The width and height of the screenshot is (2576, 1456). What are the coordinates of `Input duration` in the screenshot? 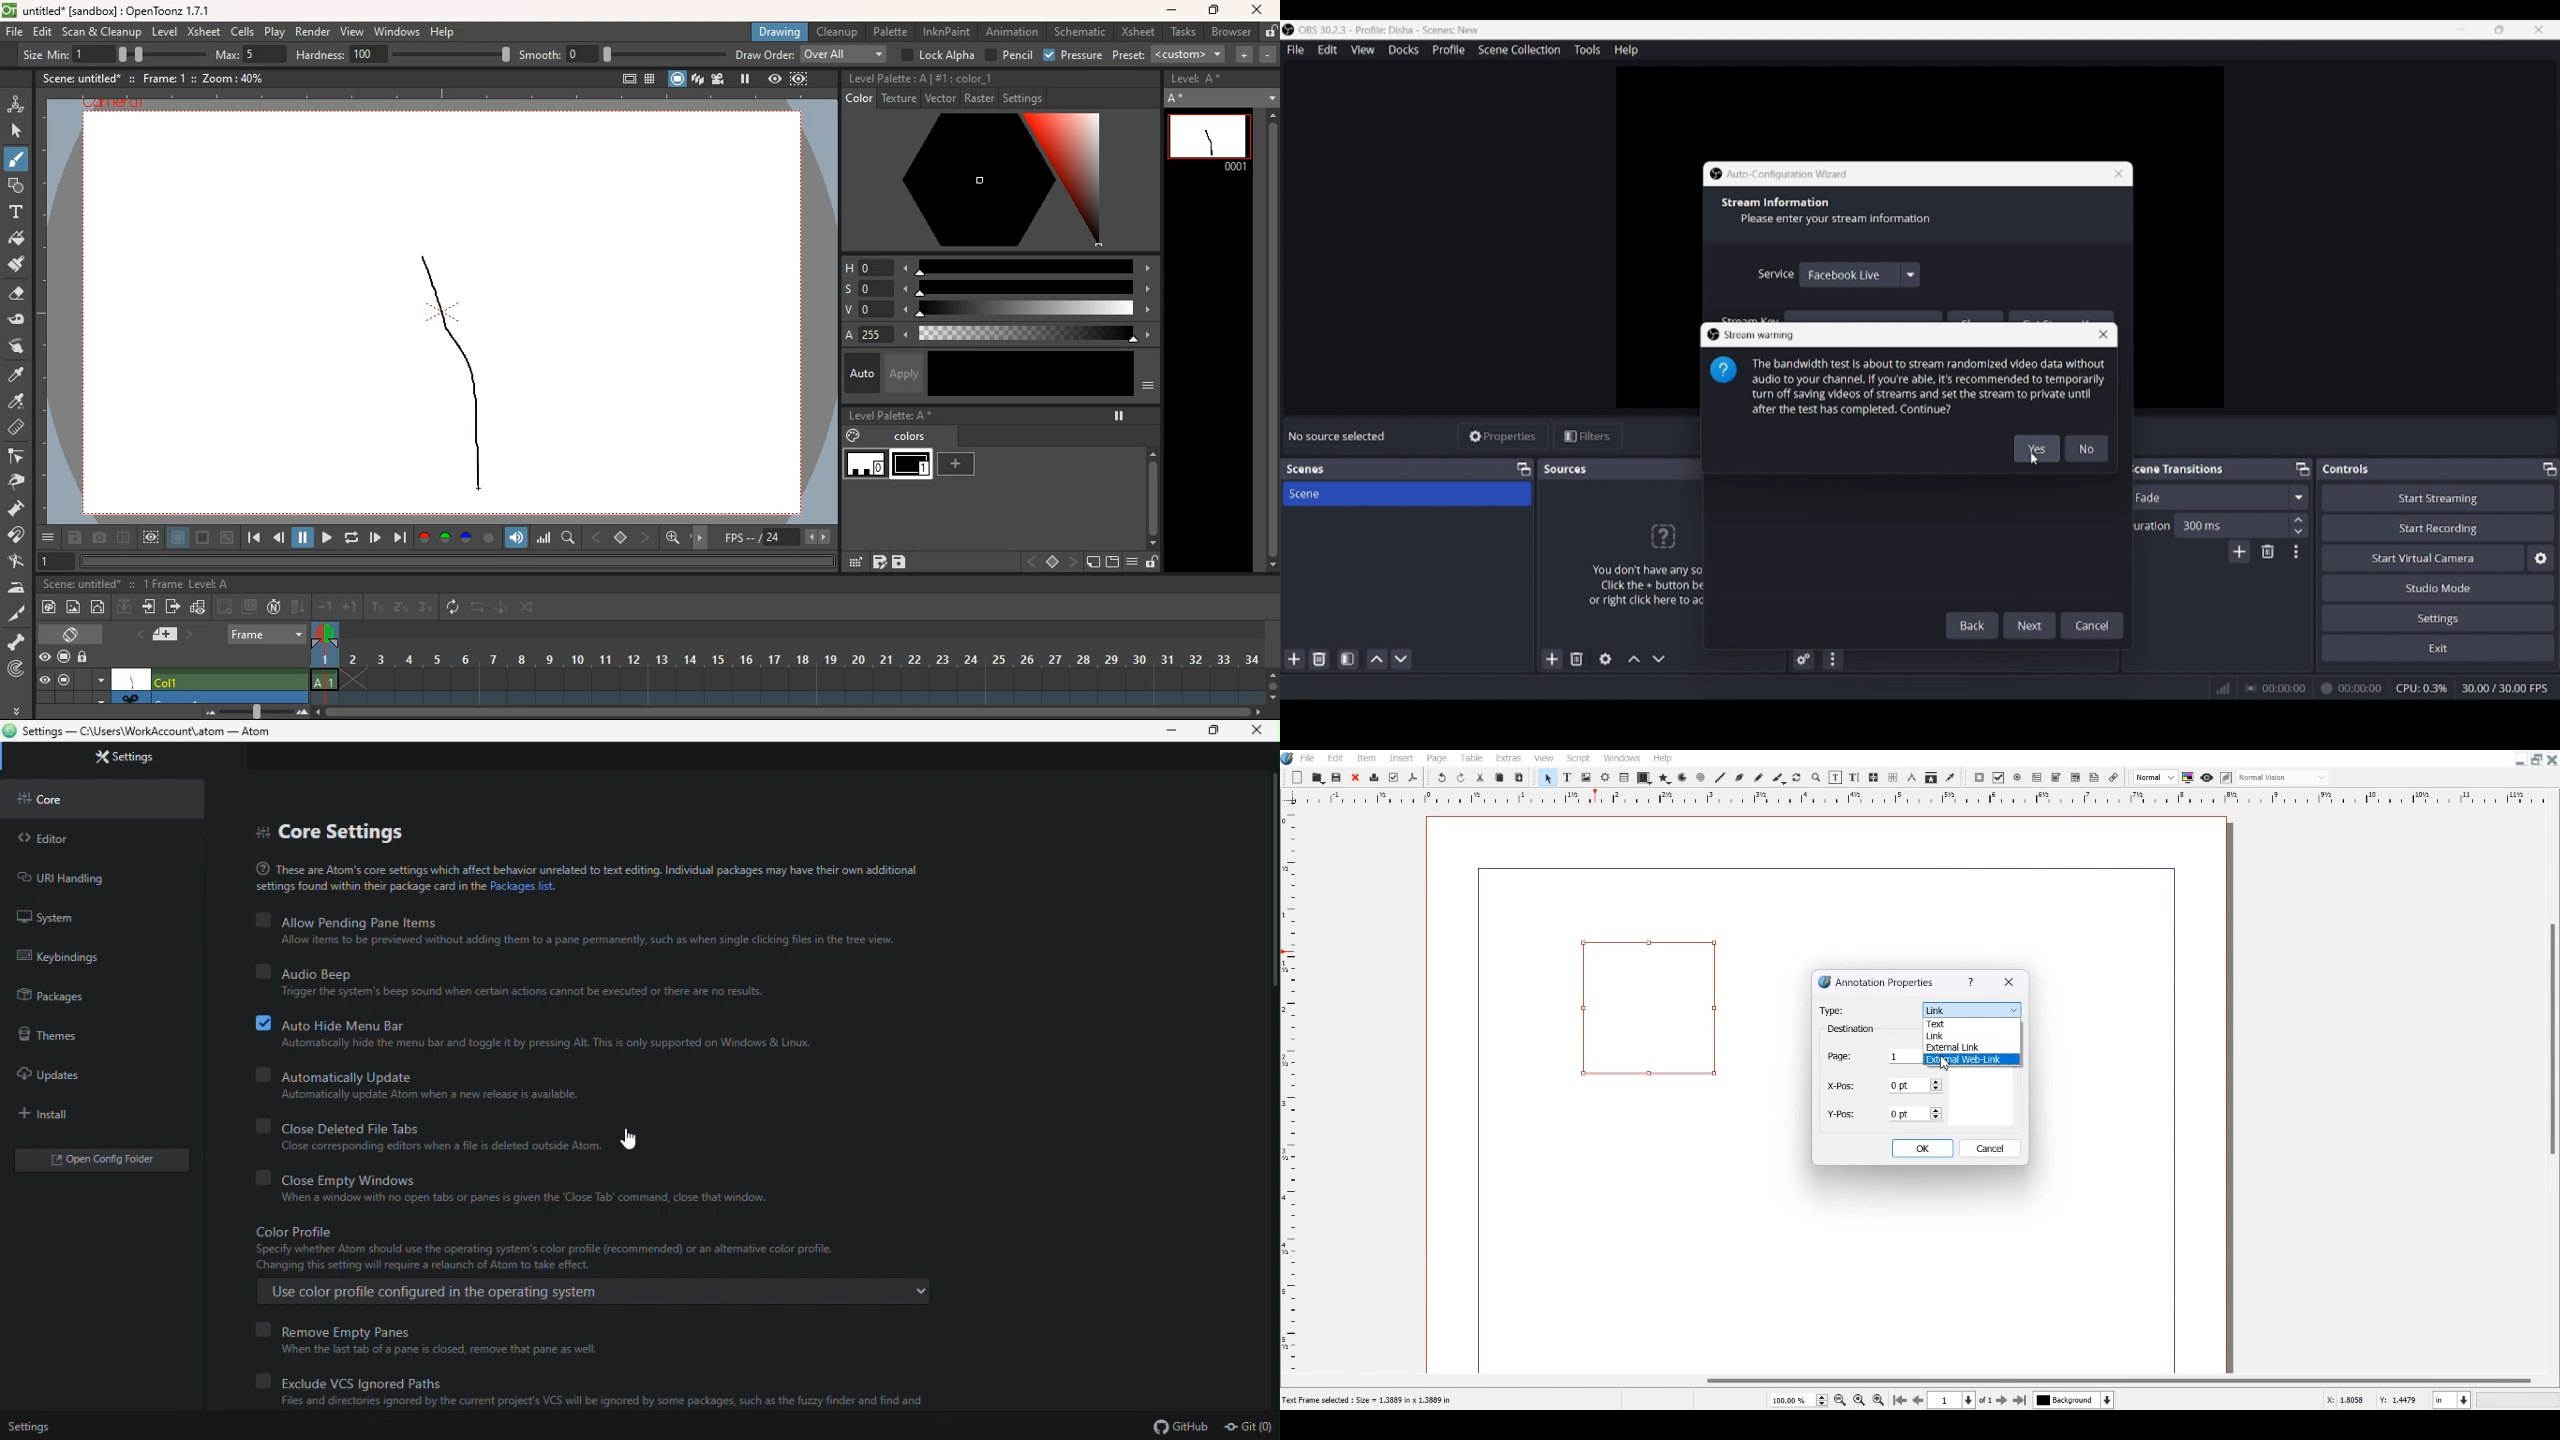 It's located at (2230, 525).